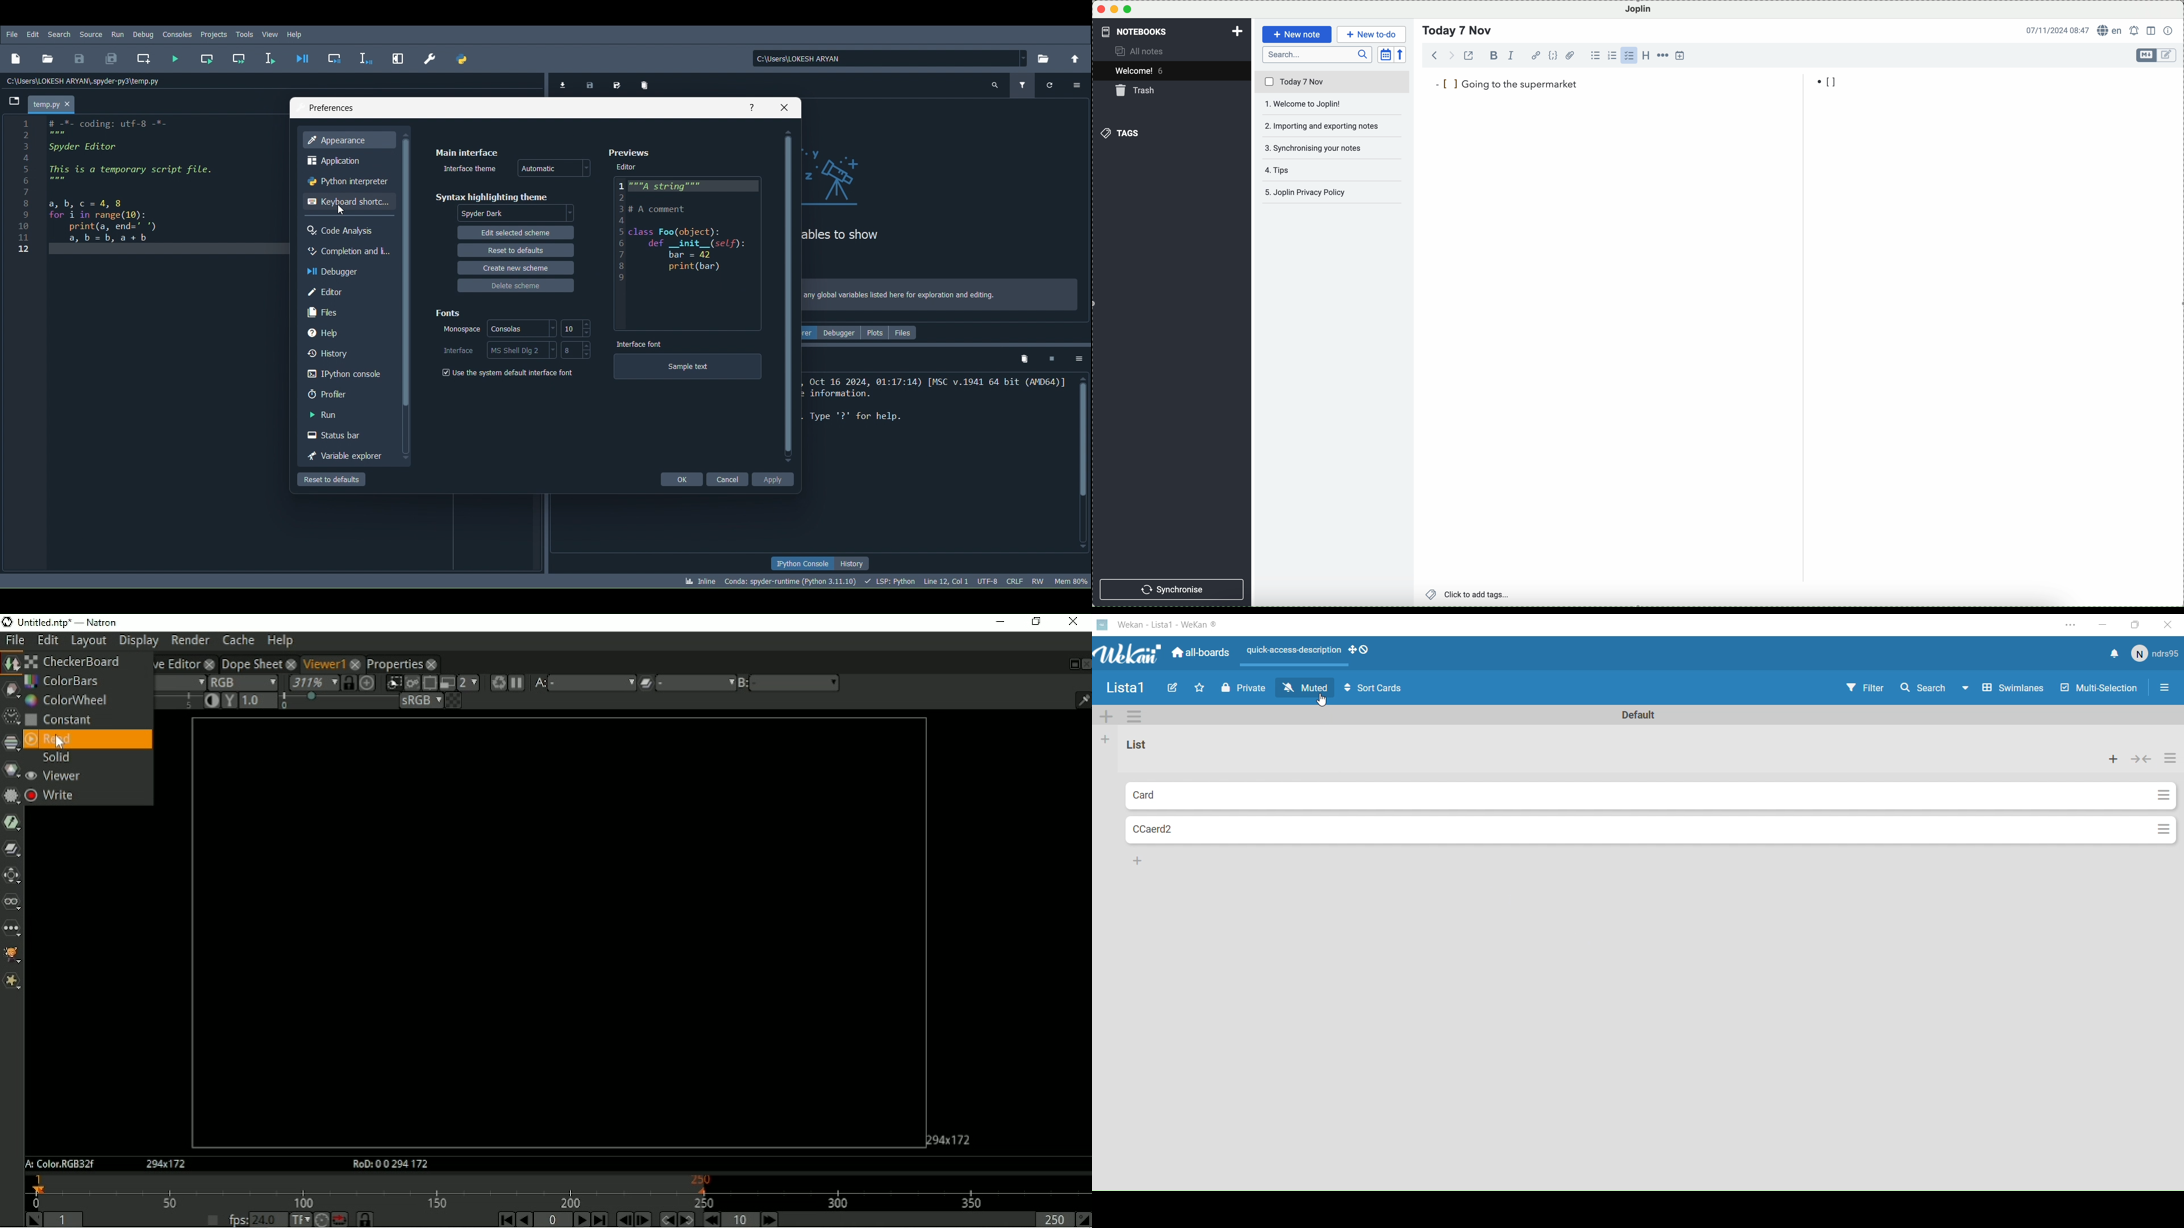 The width and height of the screenshot is (2184, 1232). I want to click on File location, so click(891, 57).